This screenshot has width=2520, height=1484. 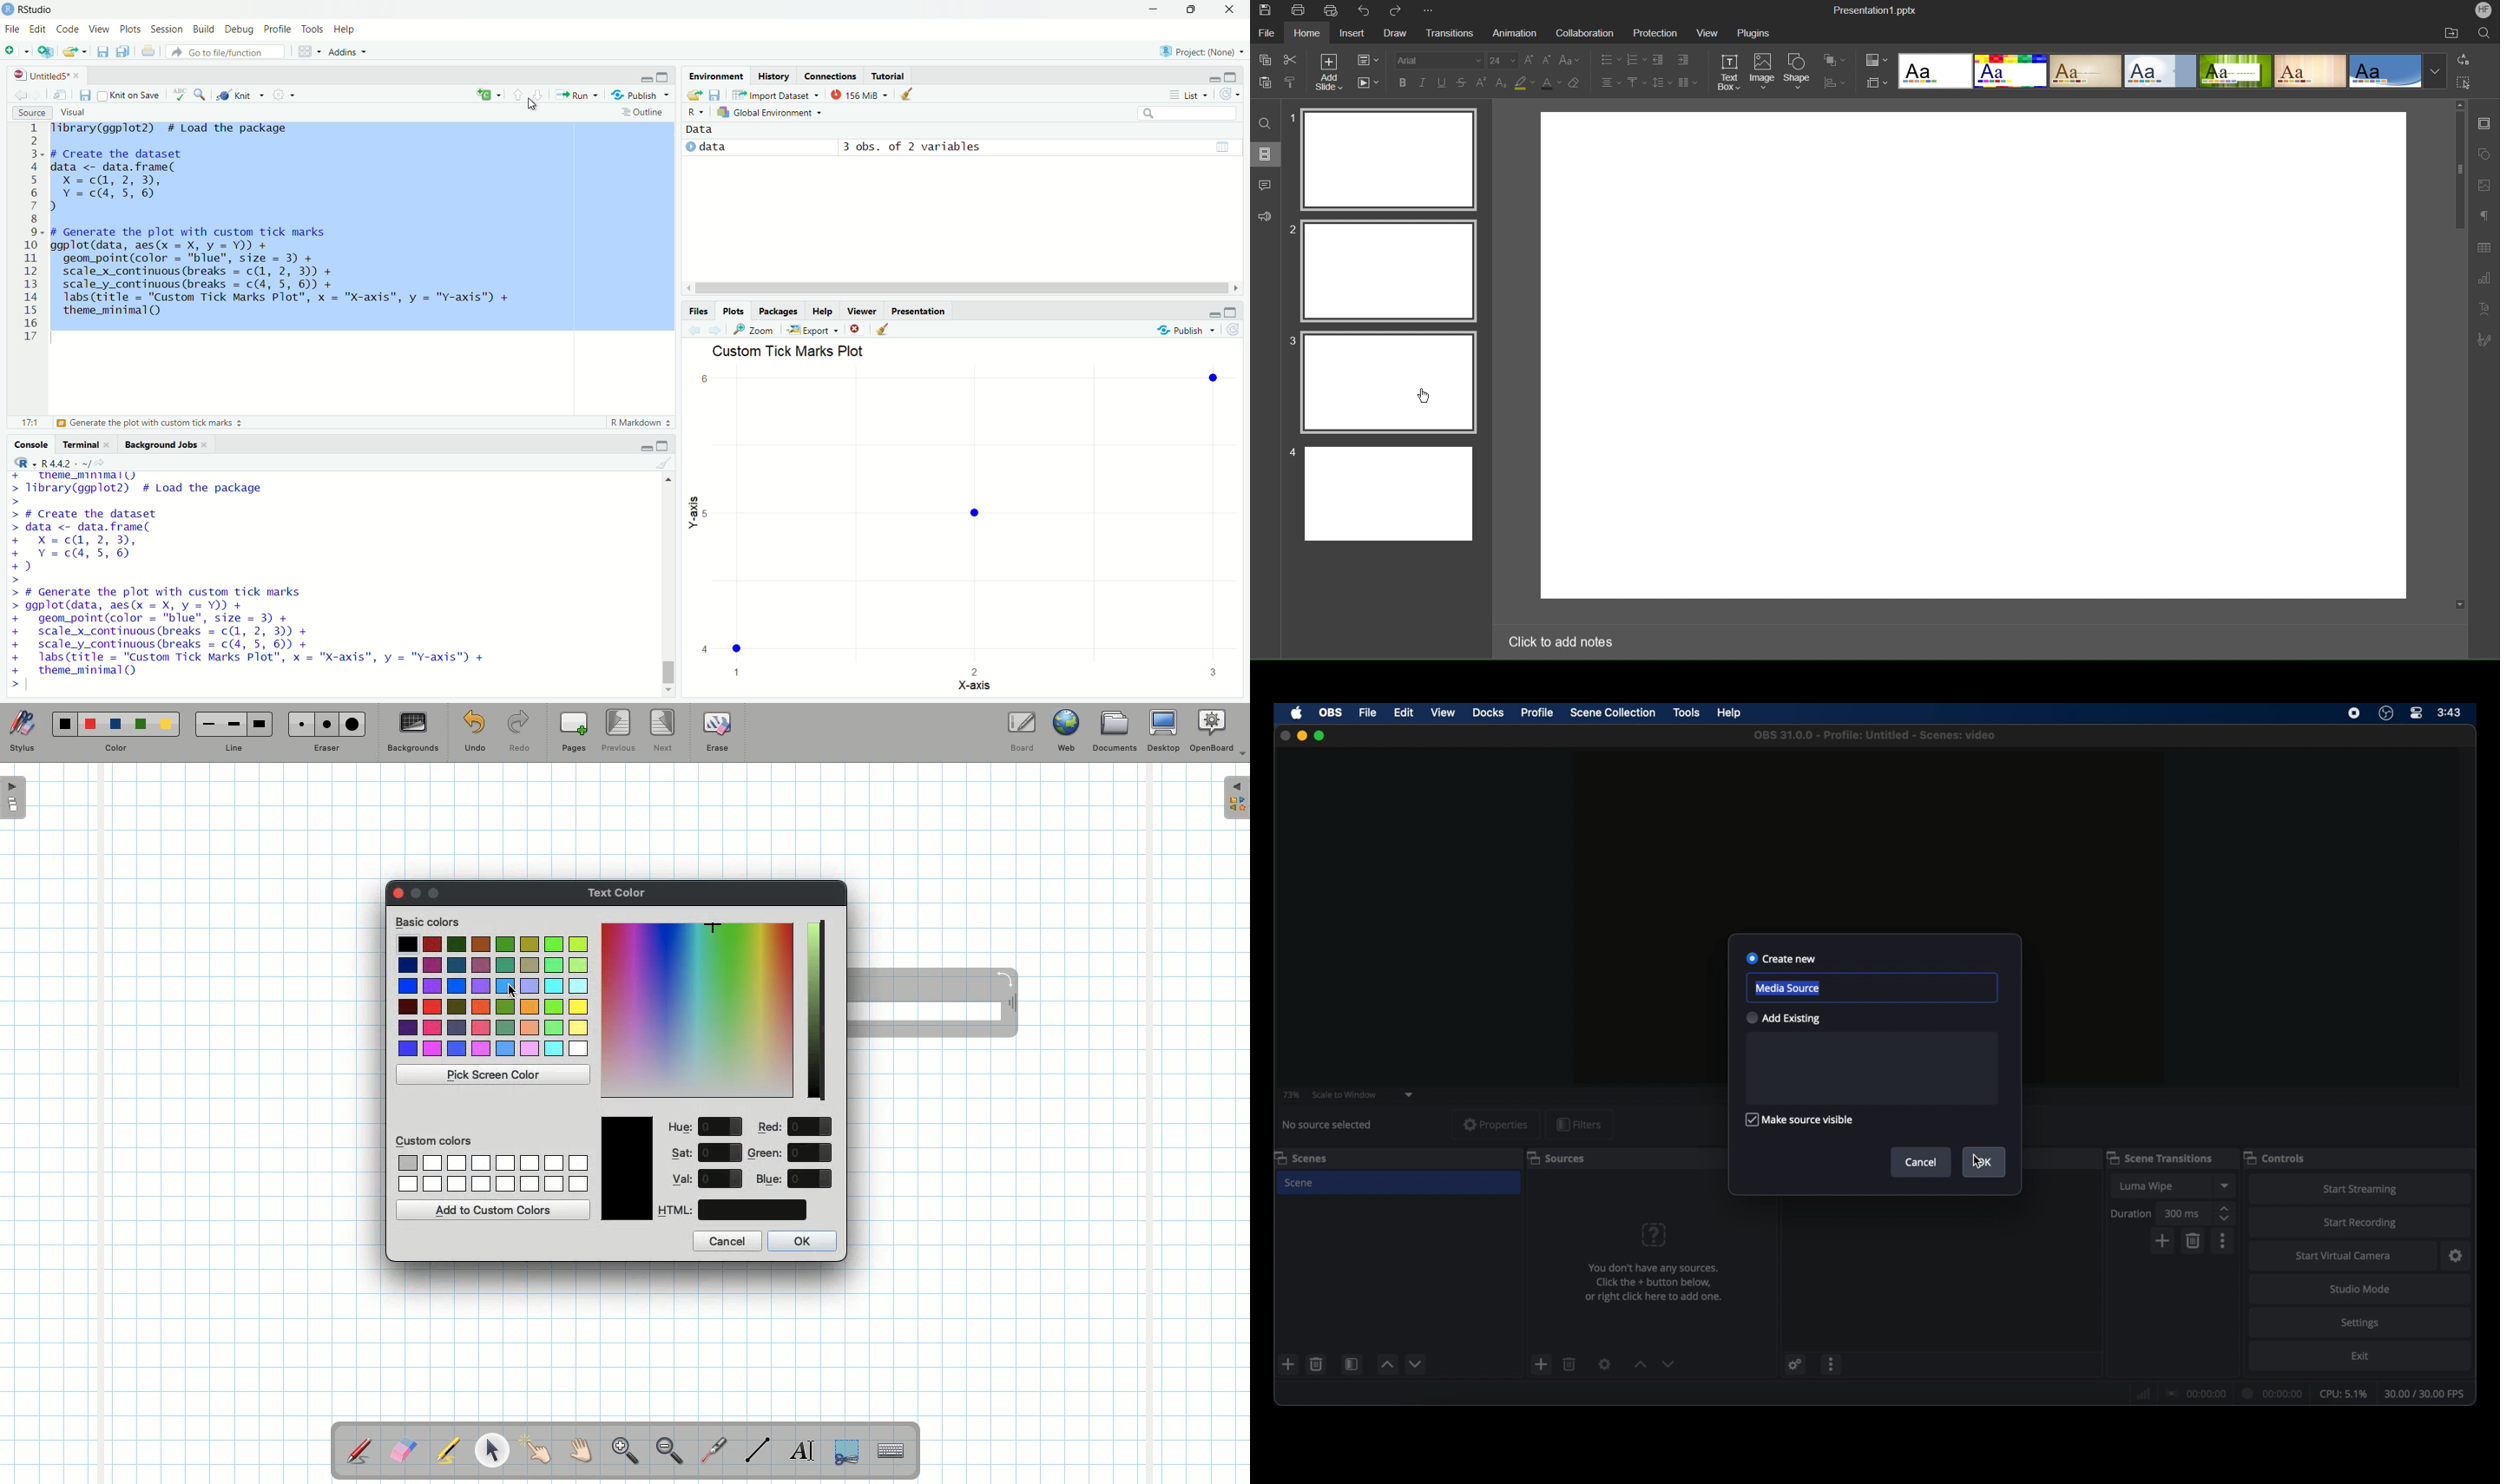 What do you see at coordinates (857, 329) in the screenshot?
I see `remove the current plot` at bounding box center [857, 329].